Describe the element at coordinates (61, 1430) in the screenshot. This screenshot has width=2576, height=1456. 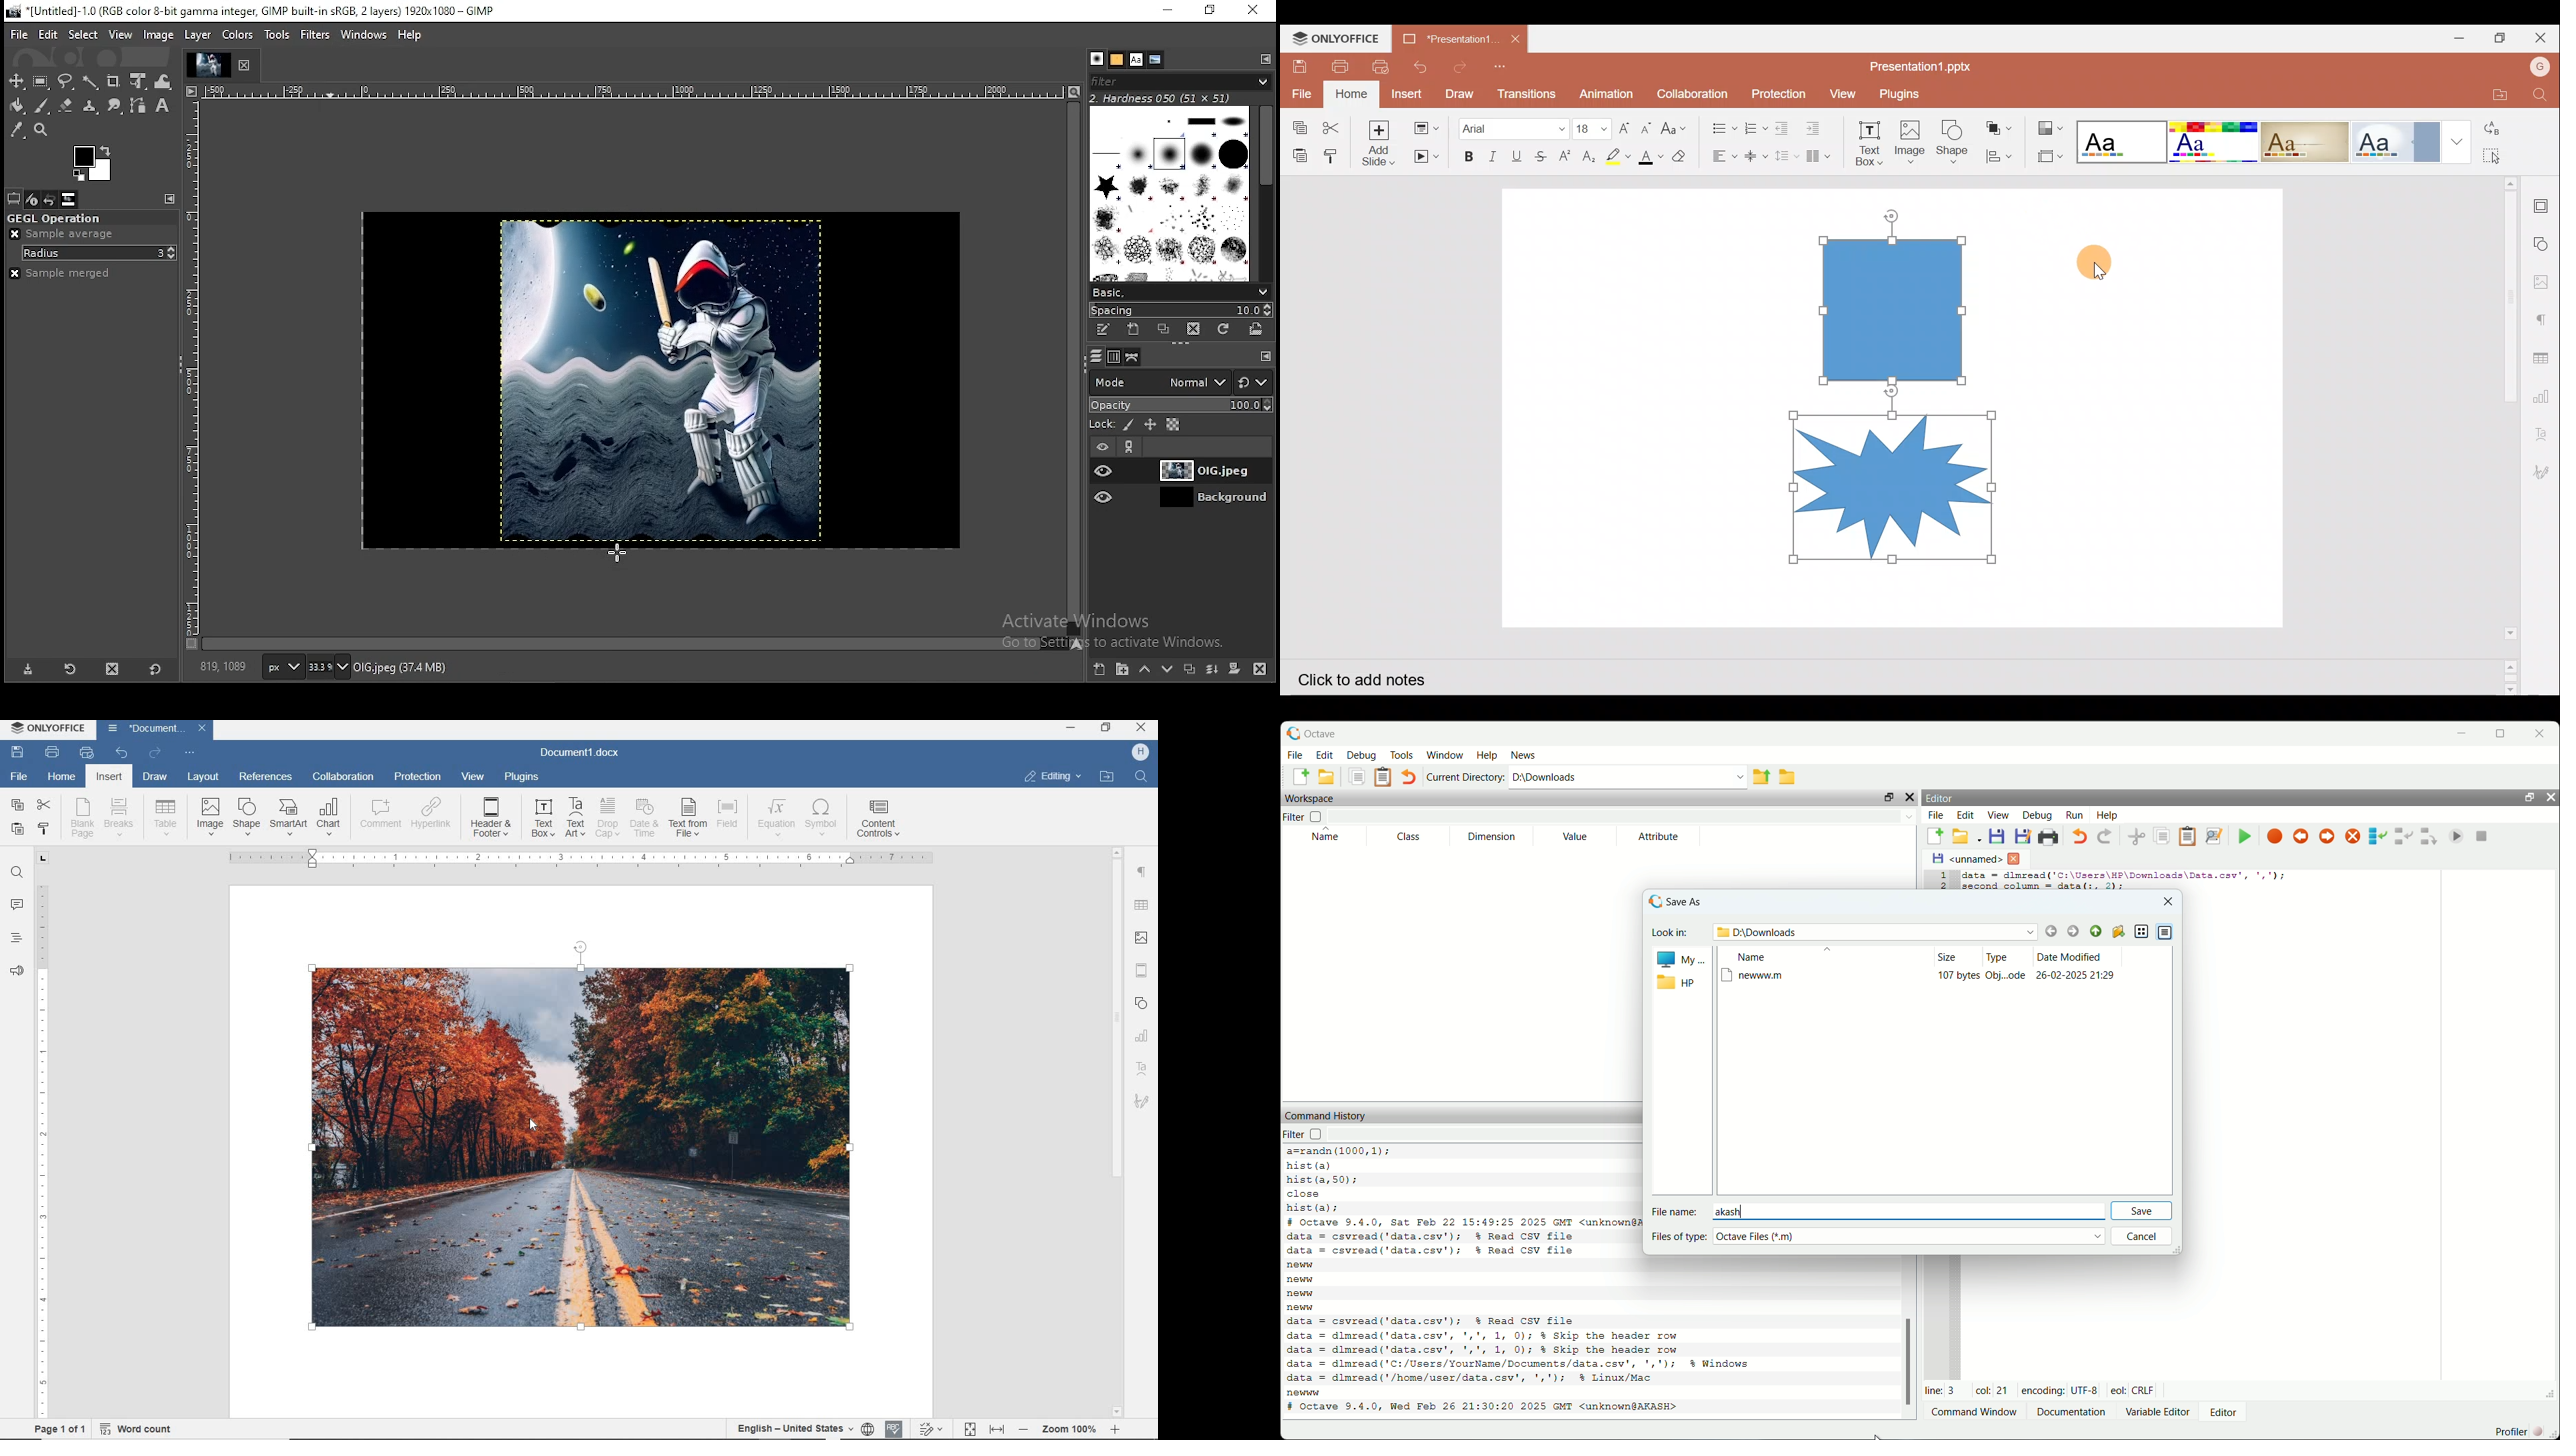
I see `page 1of 1` at that location.